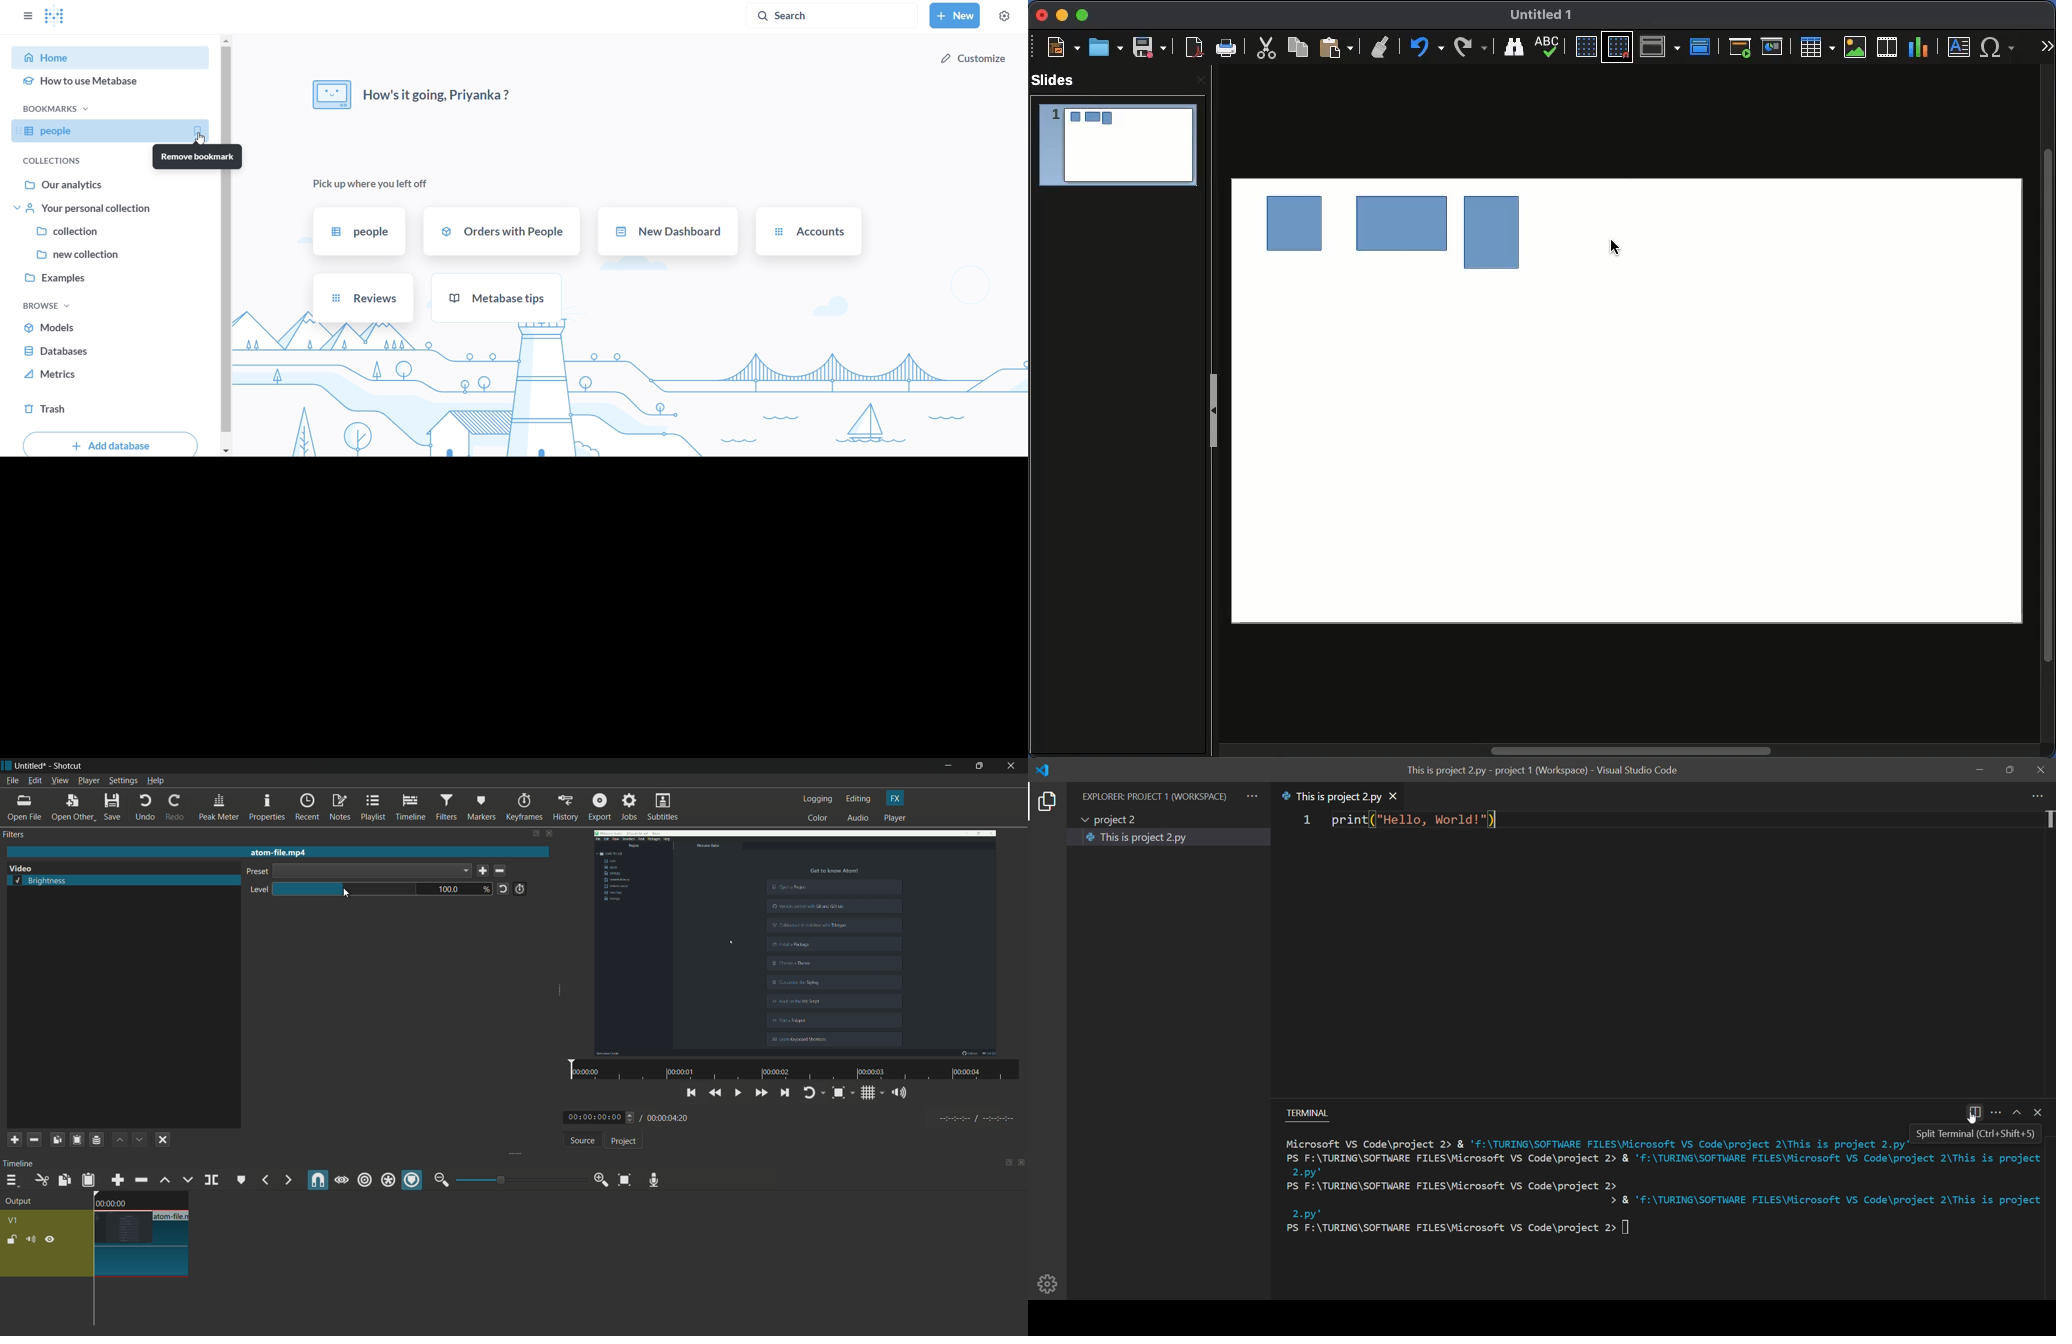  I want to click on Table, so click(1818, 47).